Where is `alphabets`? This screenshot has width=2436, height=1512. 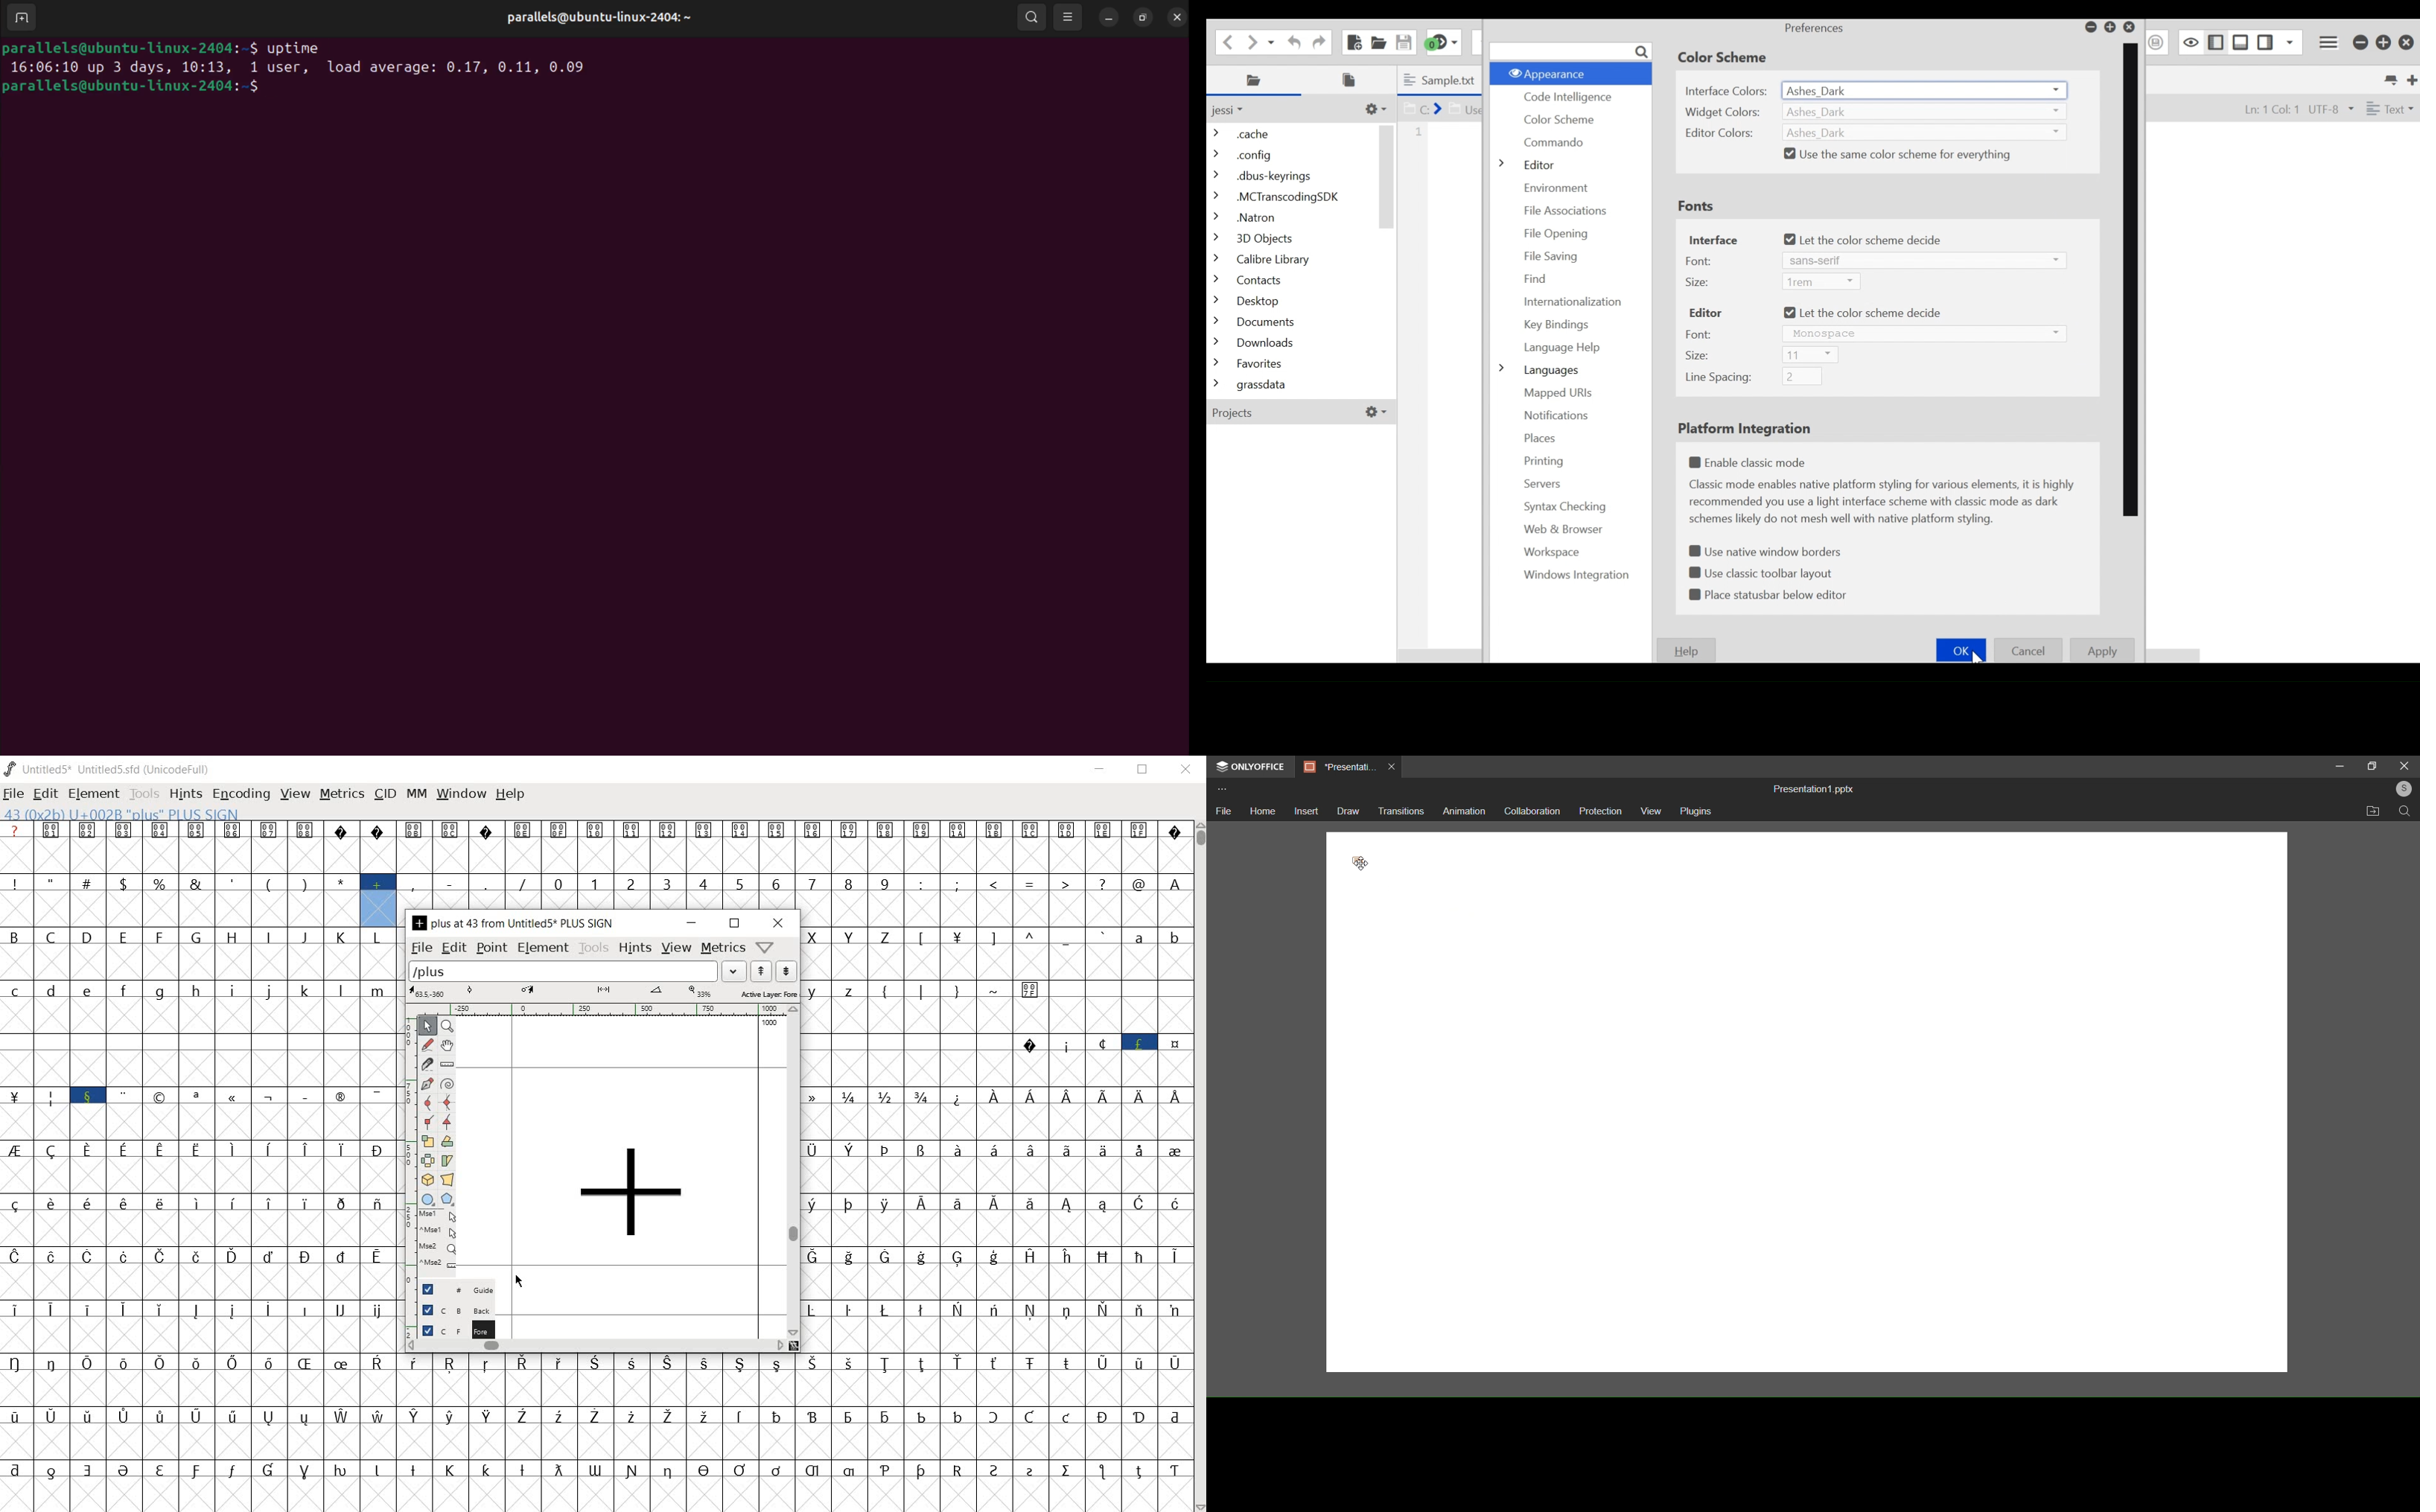
alphabets is located at coordinates (853, 955).